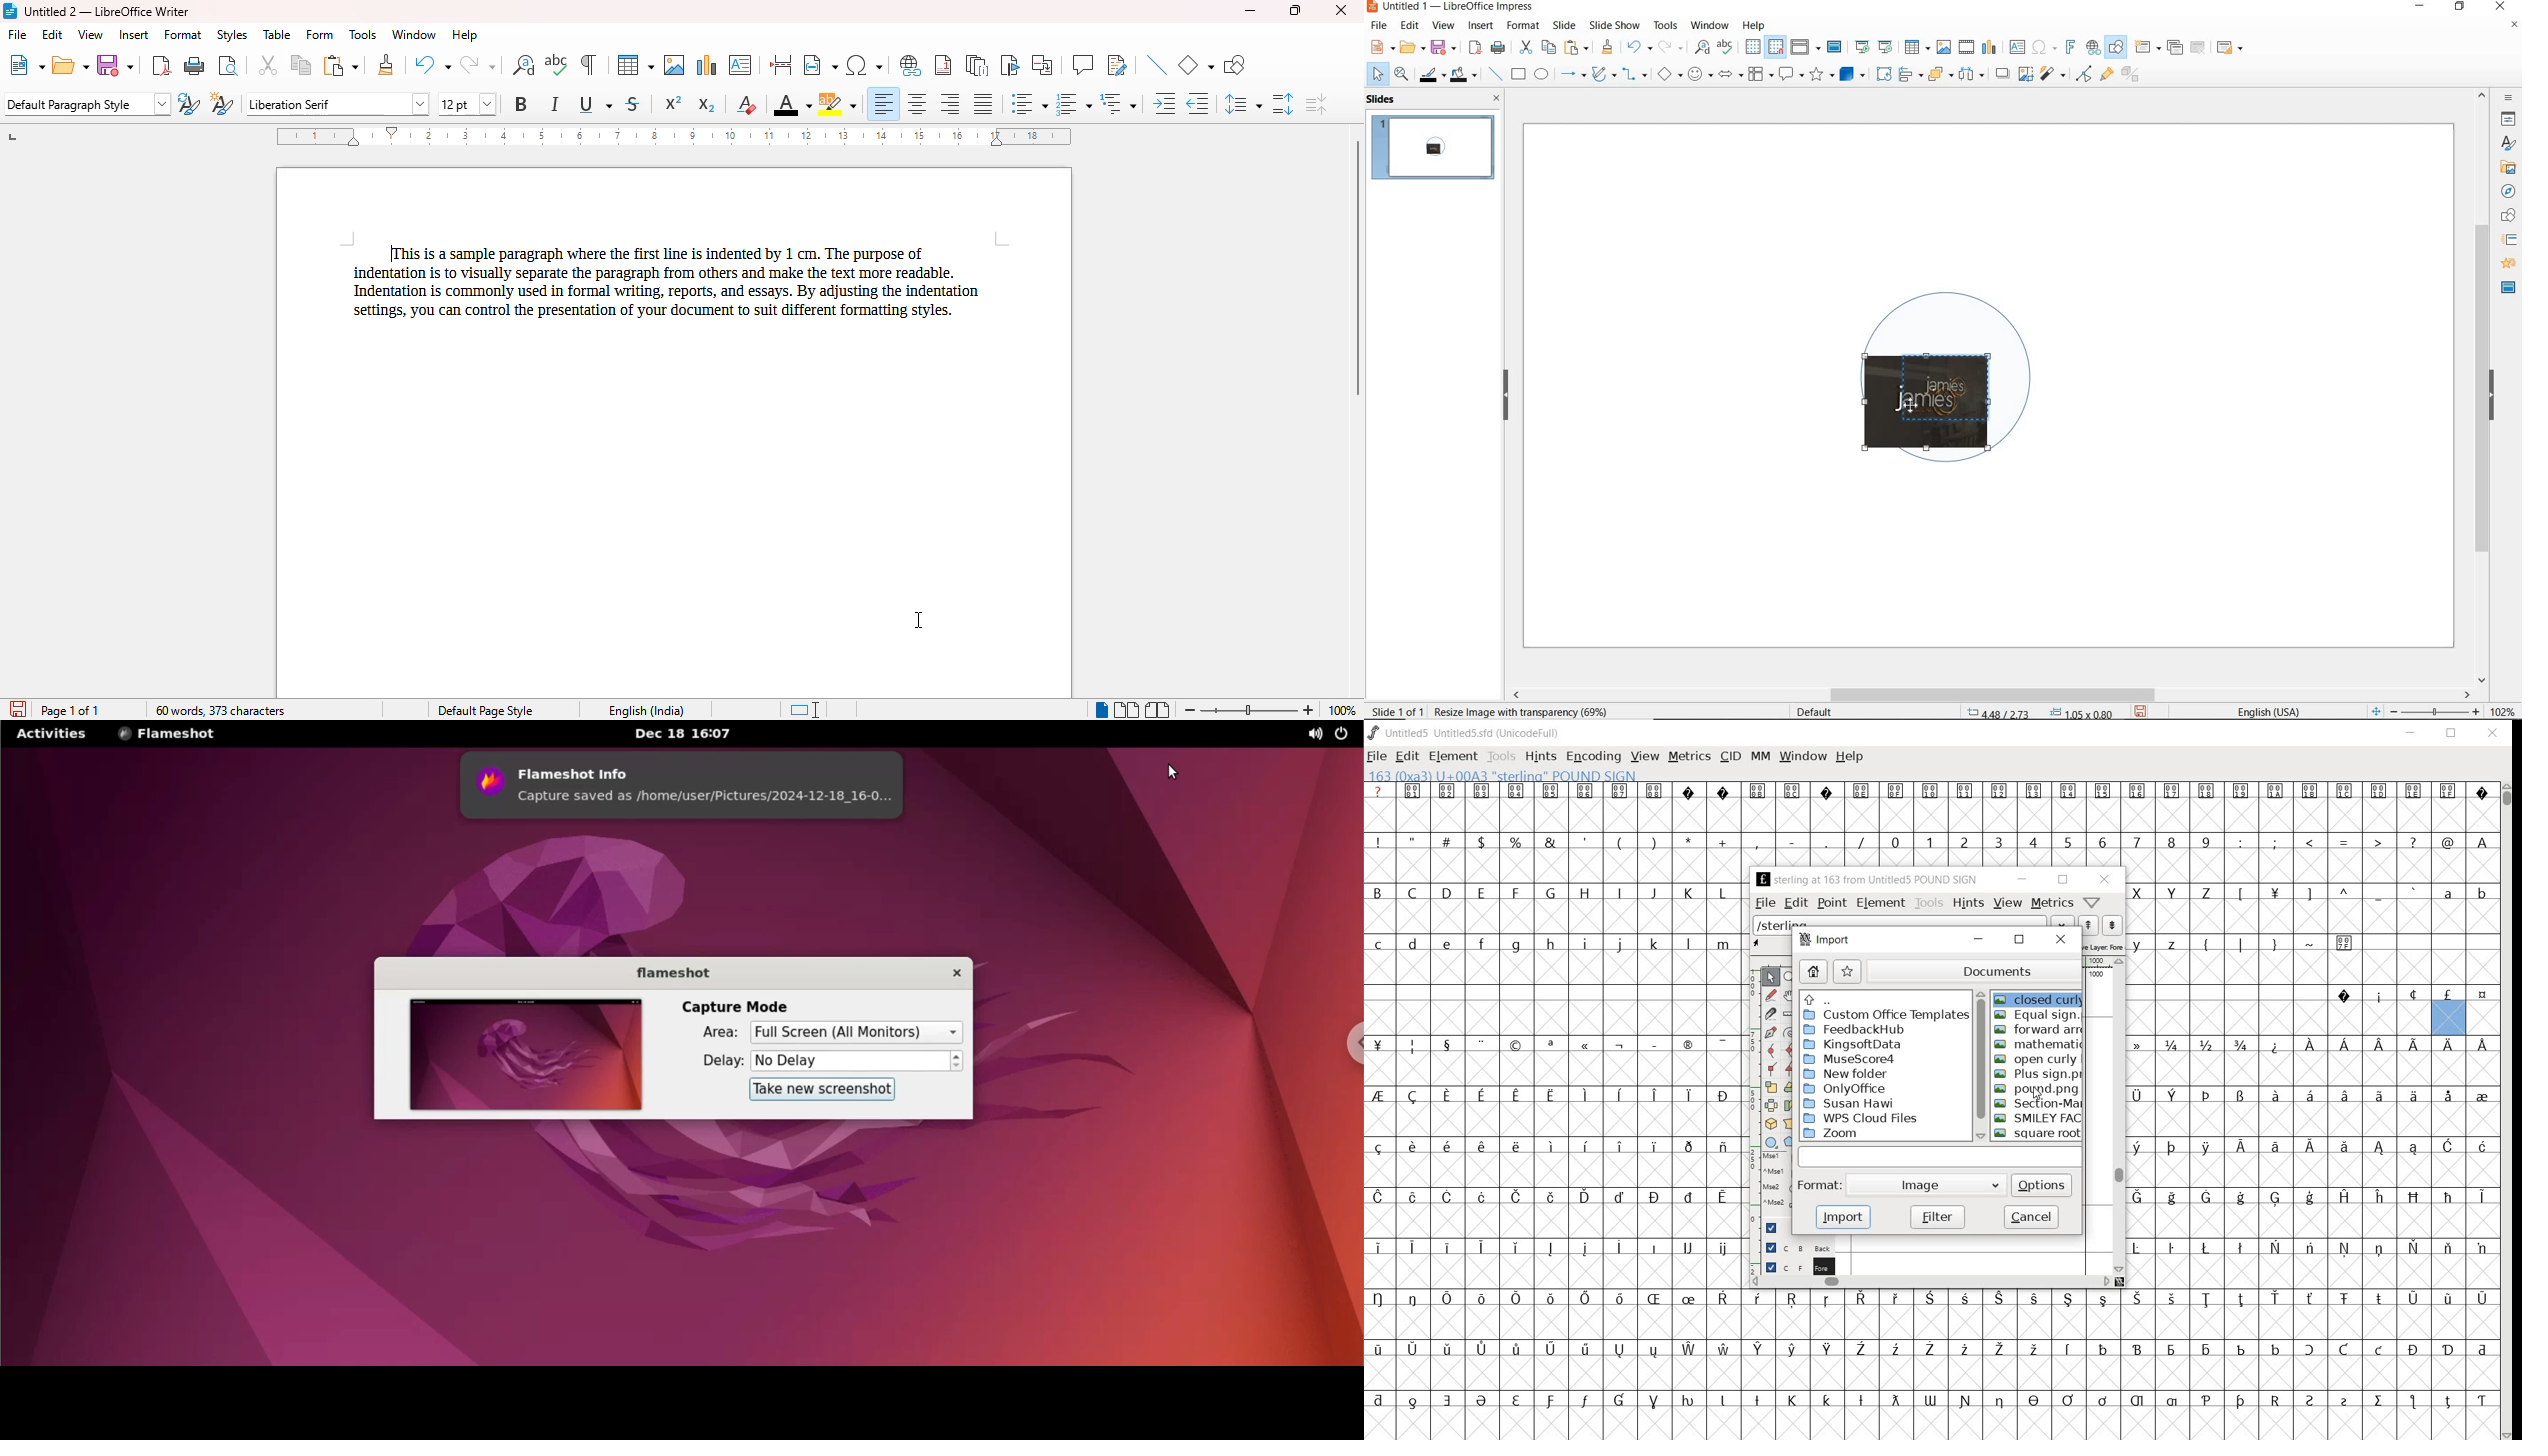  What do you see at coordinates (1968, 902) in the screenshot?
I see `hints` at bounding box center [1968, 902].